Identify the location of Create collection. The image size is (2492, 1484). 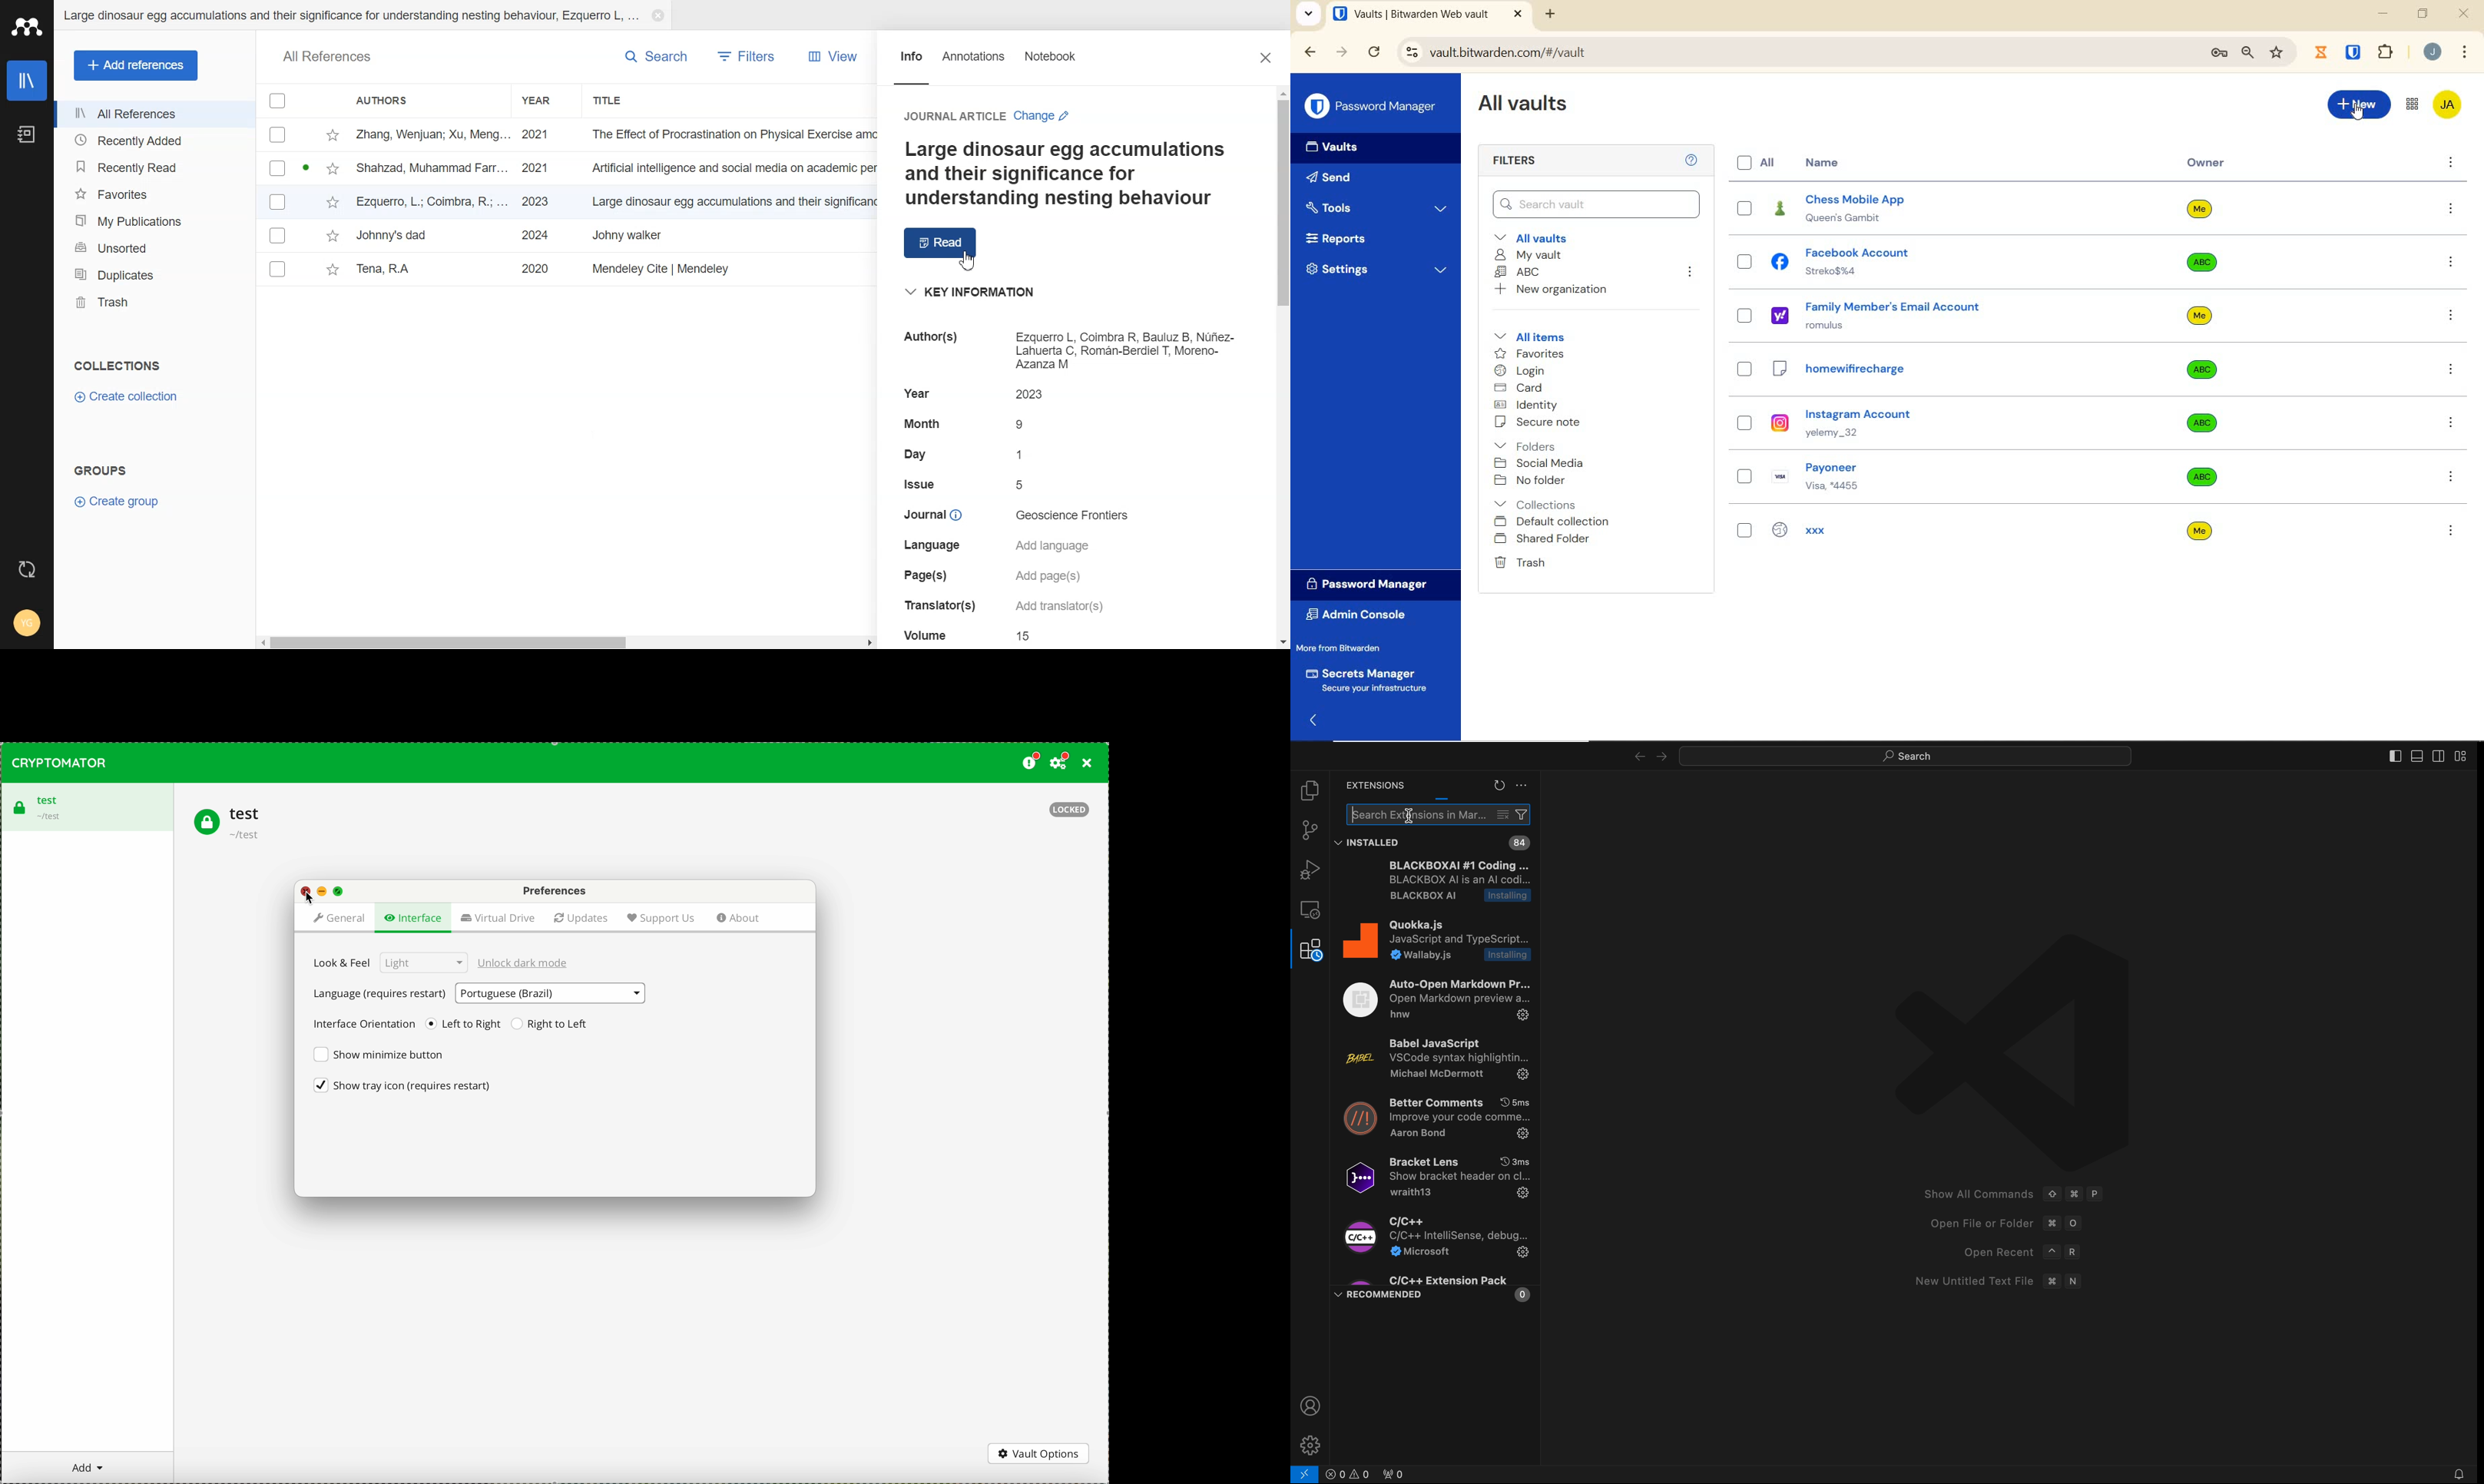
(126, 396).